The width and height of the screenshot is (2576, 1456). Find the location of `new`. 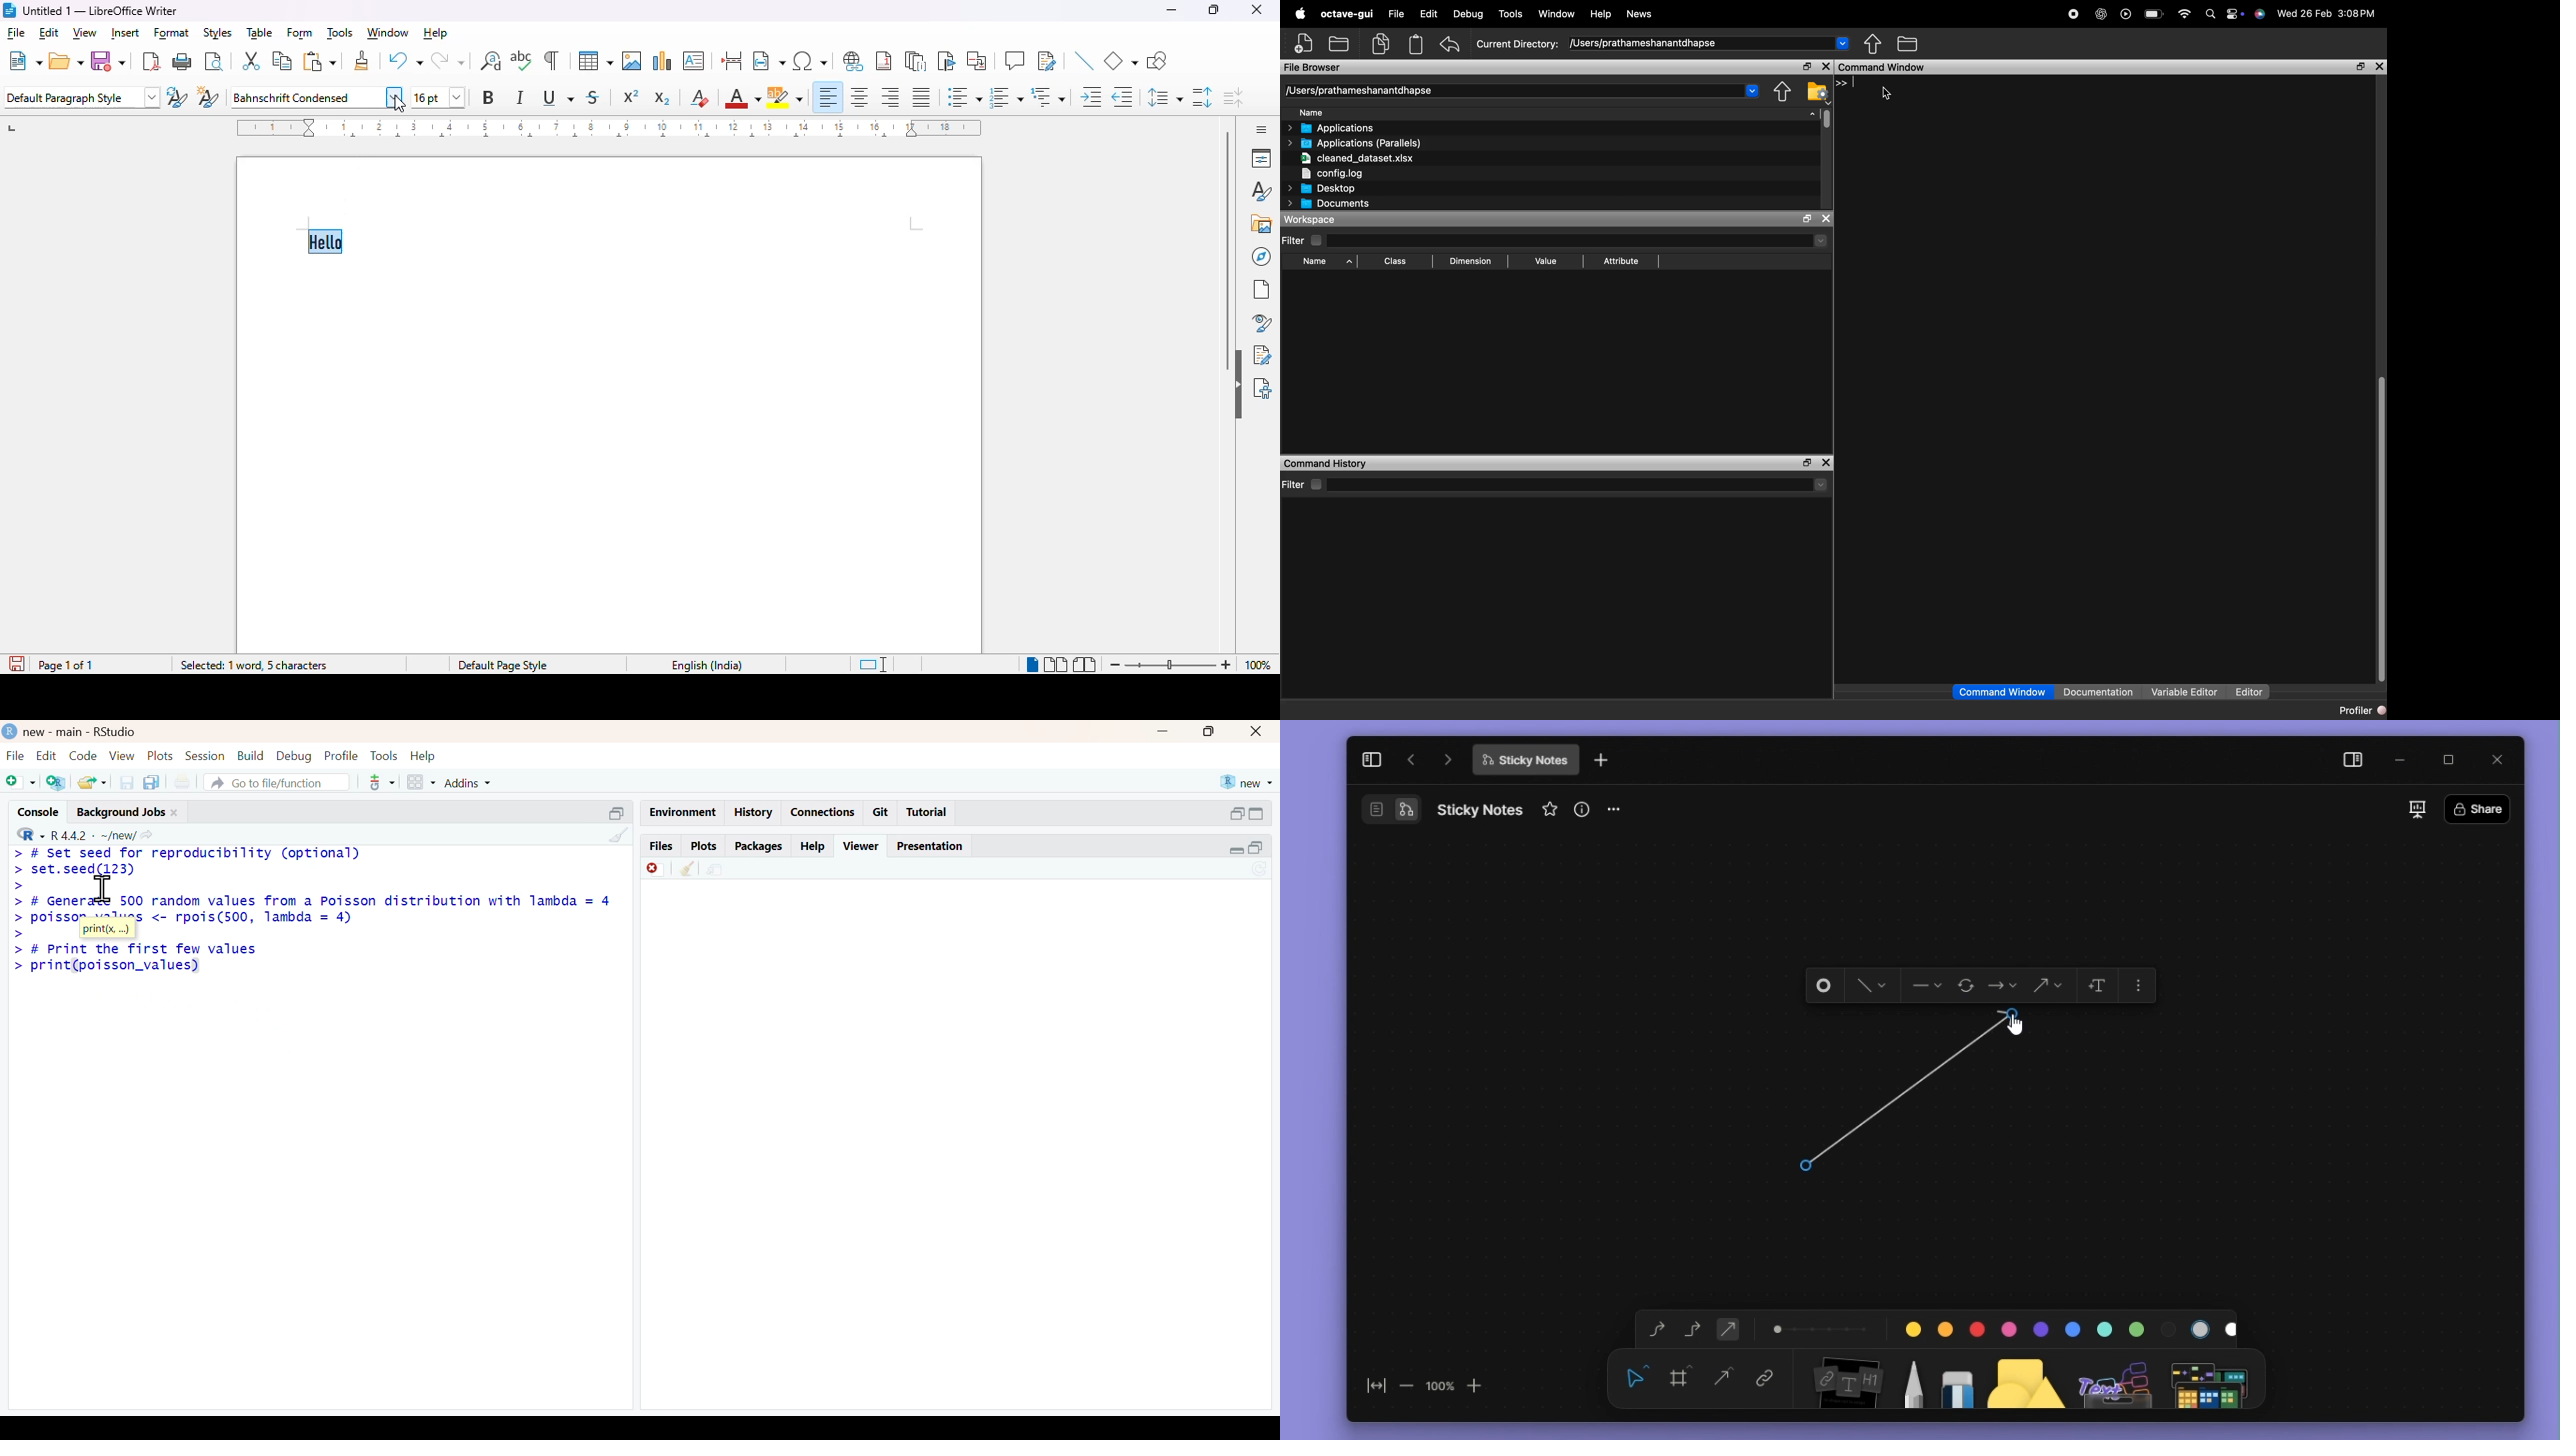

new is located at coordinates (1247, 783).